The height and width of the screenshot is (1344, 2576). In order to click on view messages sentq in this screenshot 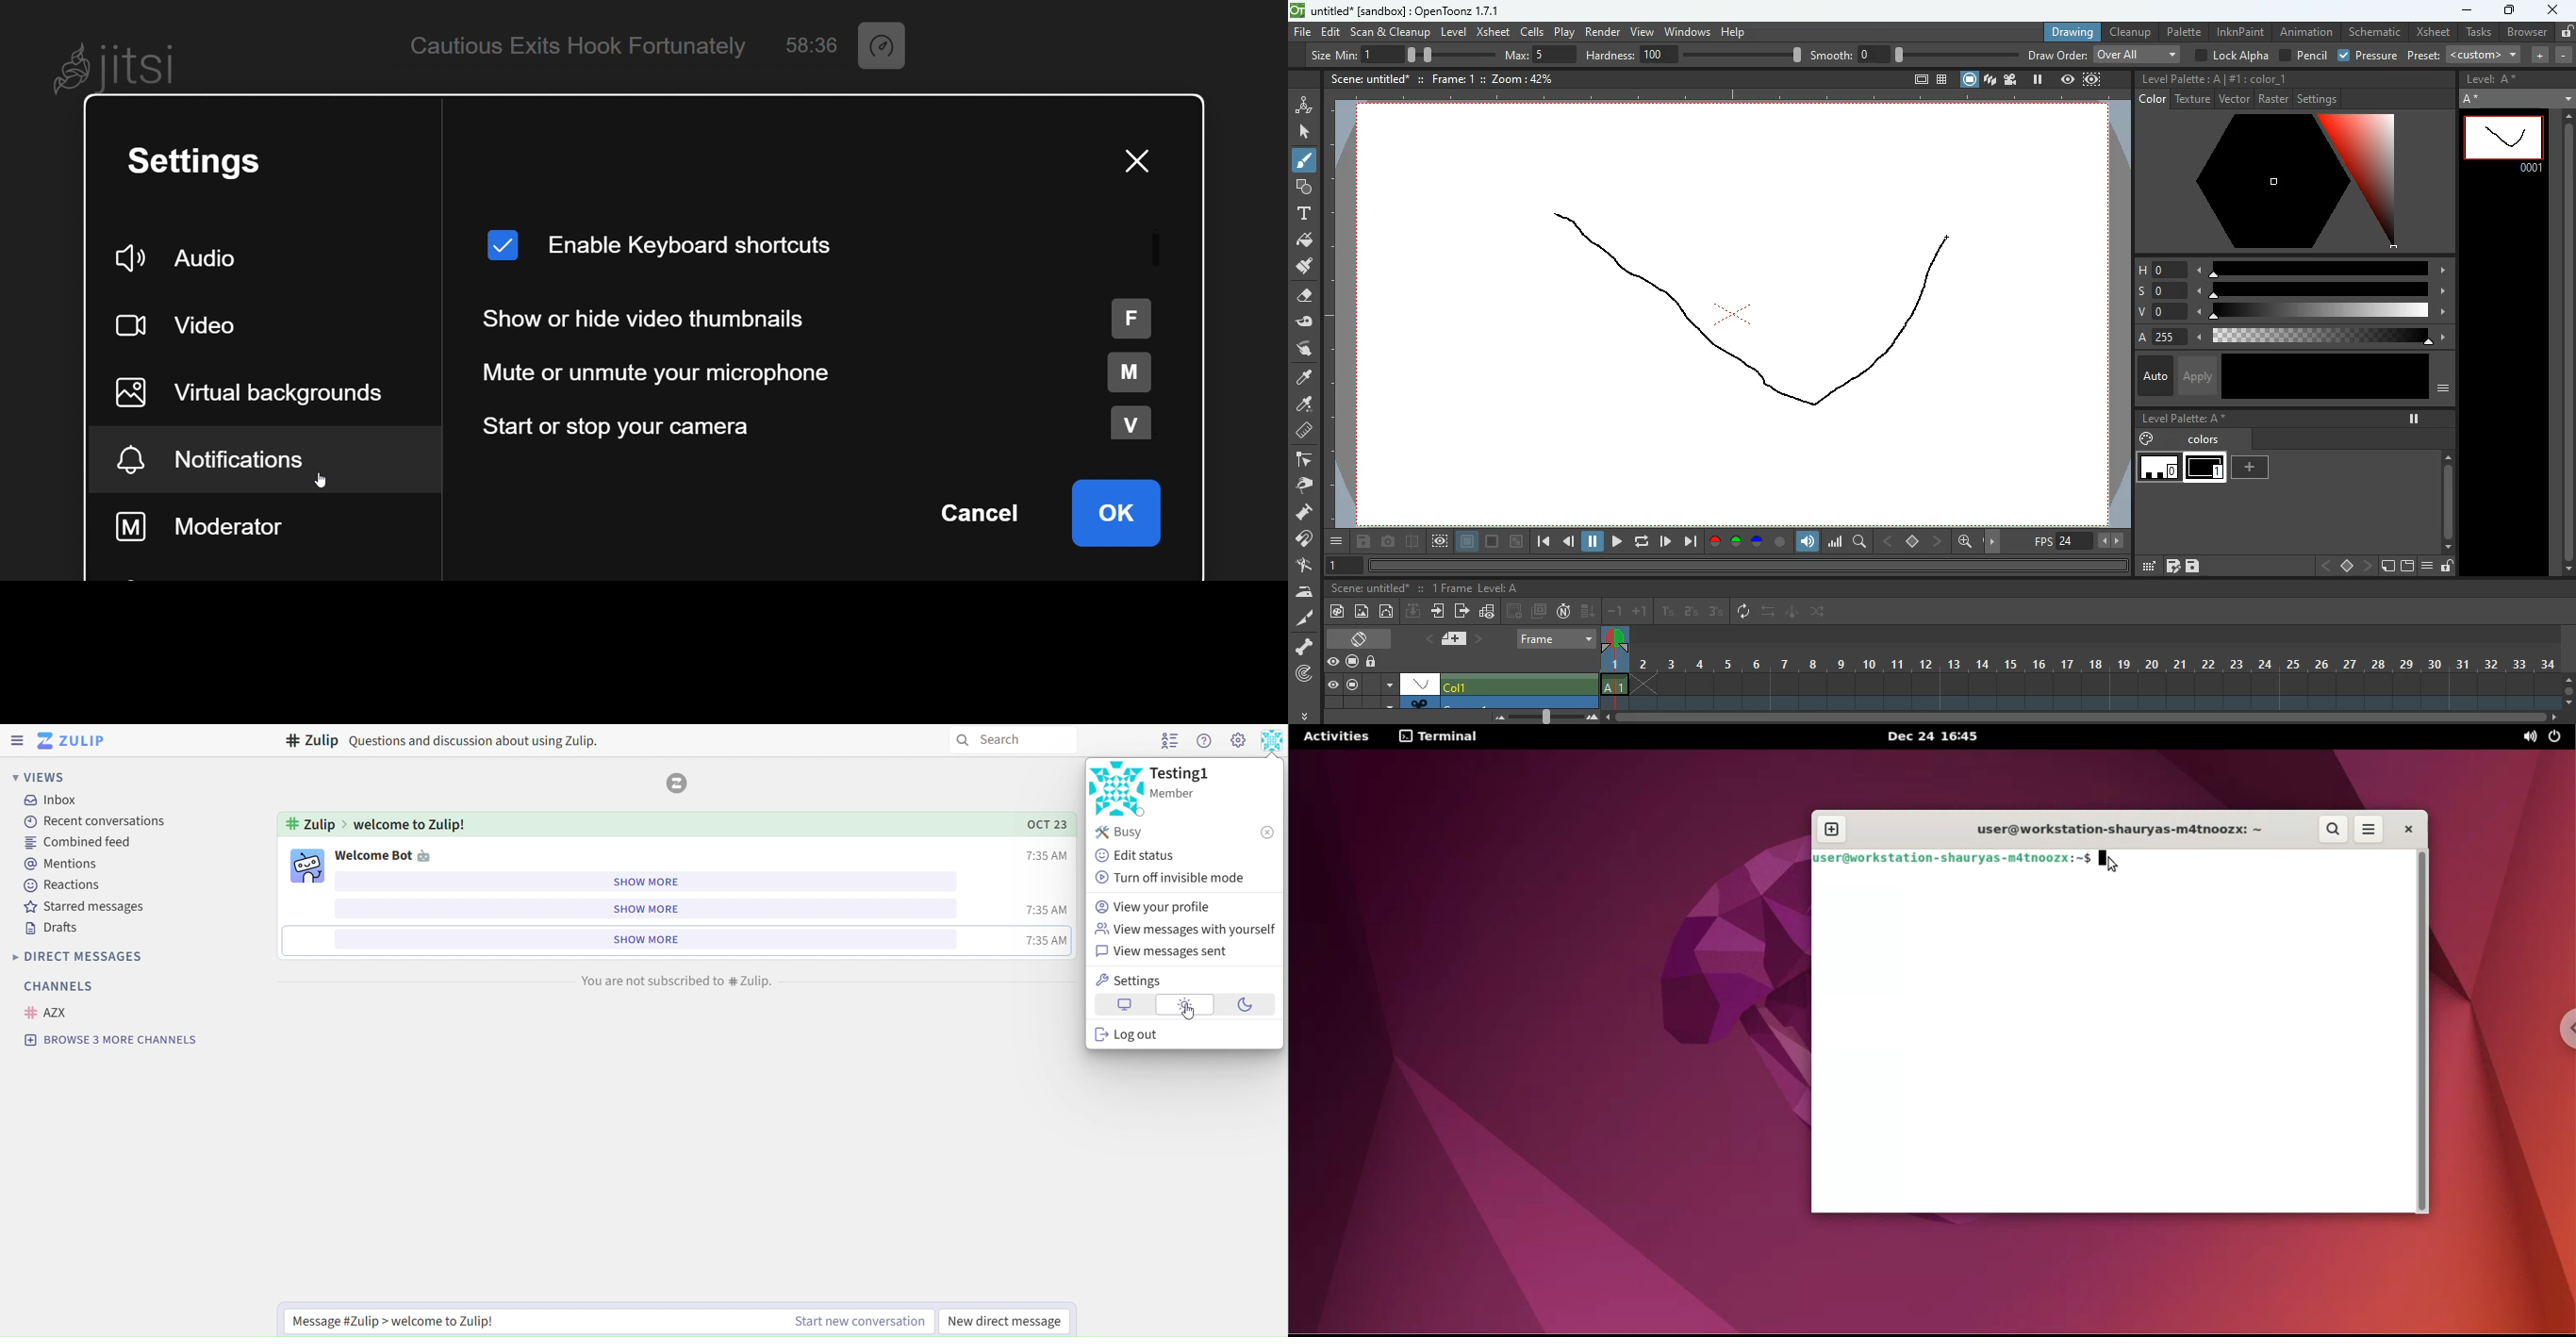, I will do `click(1175, 952)`.